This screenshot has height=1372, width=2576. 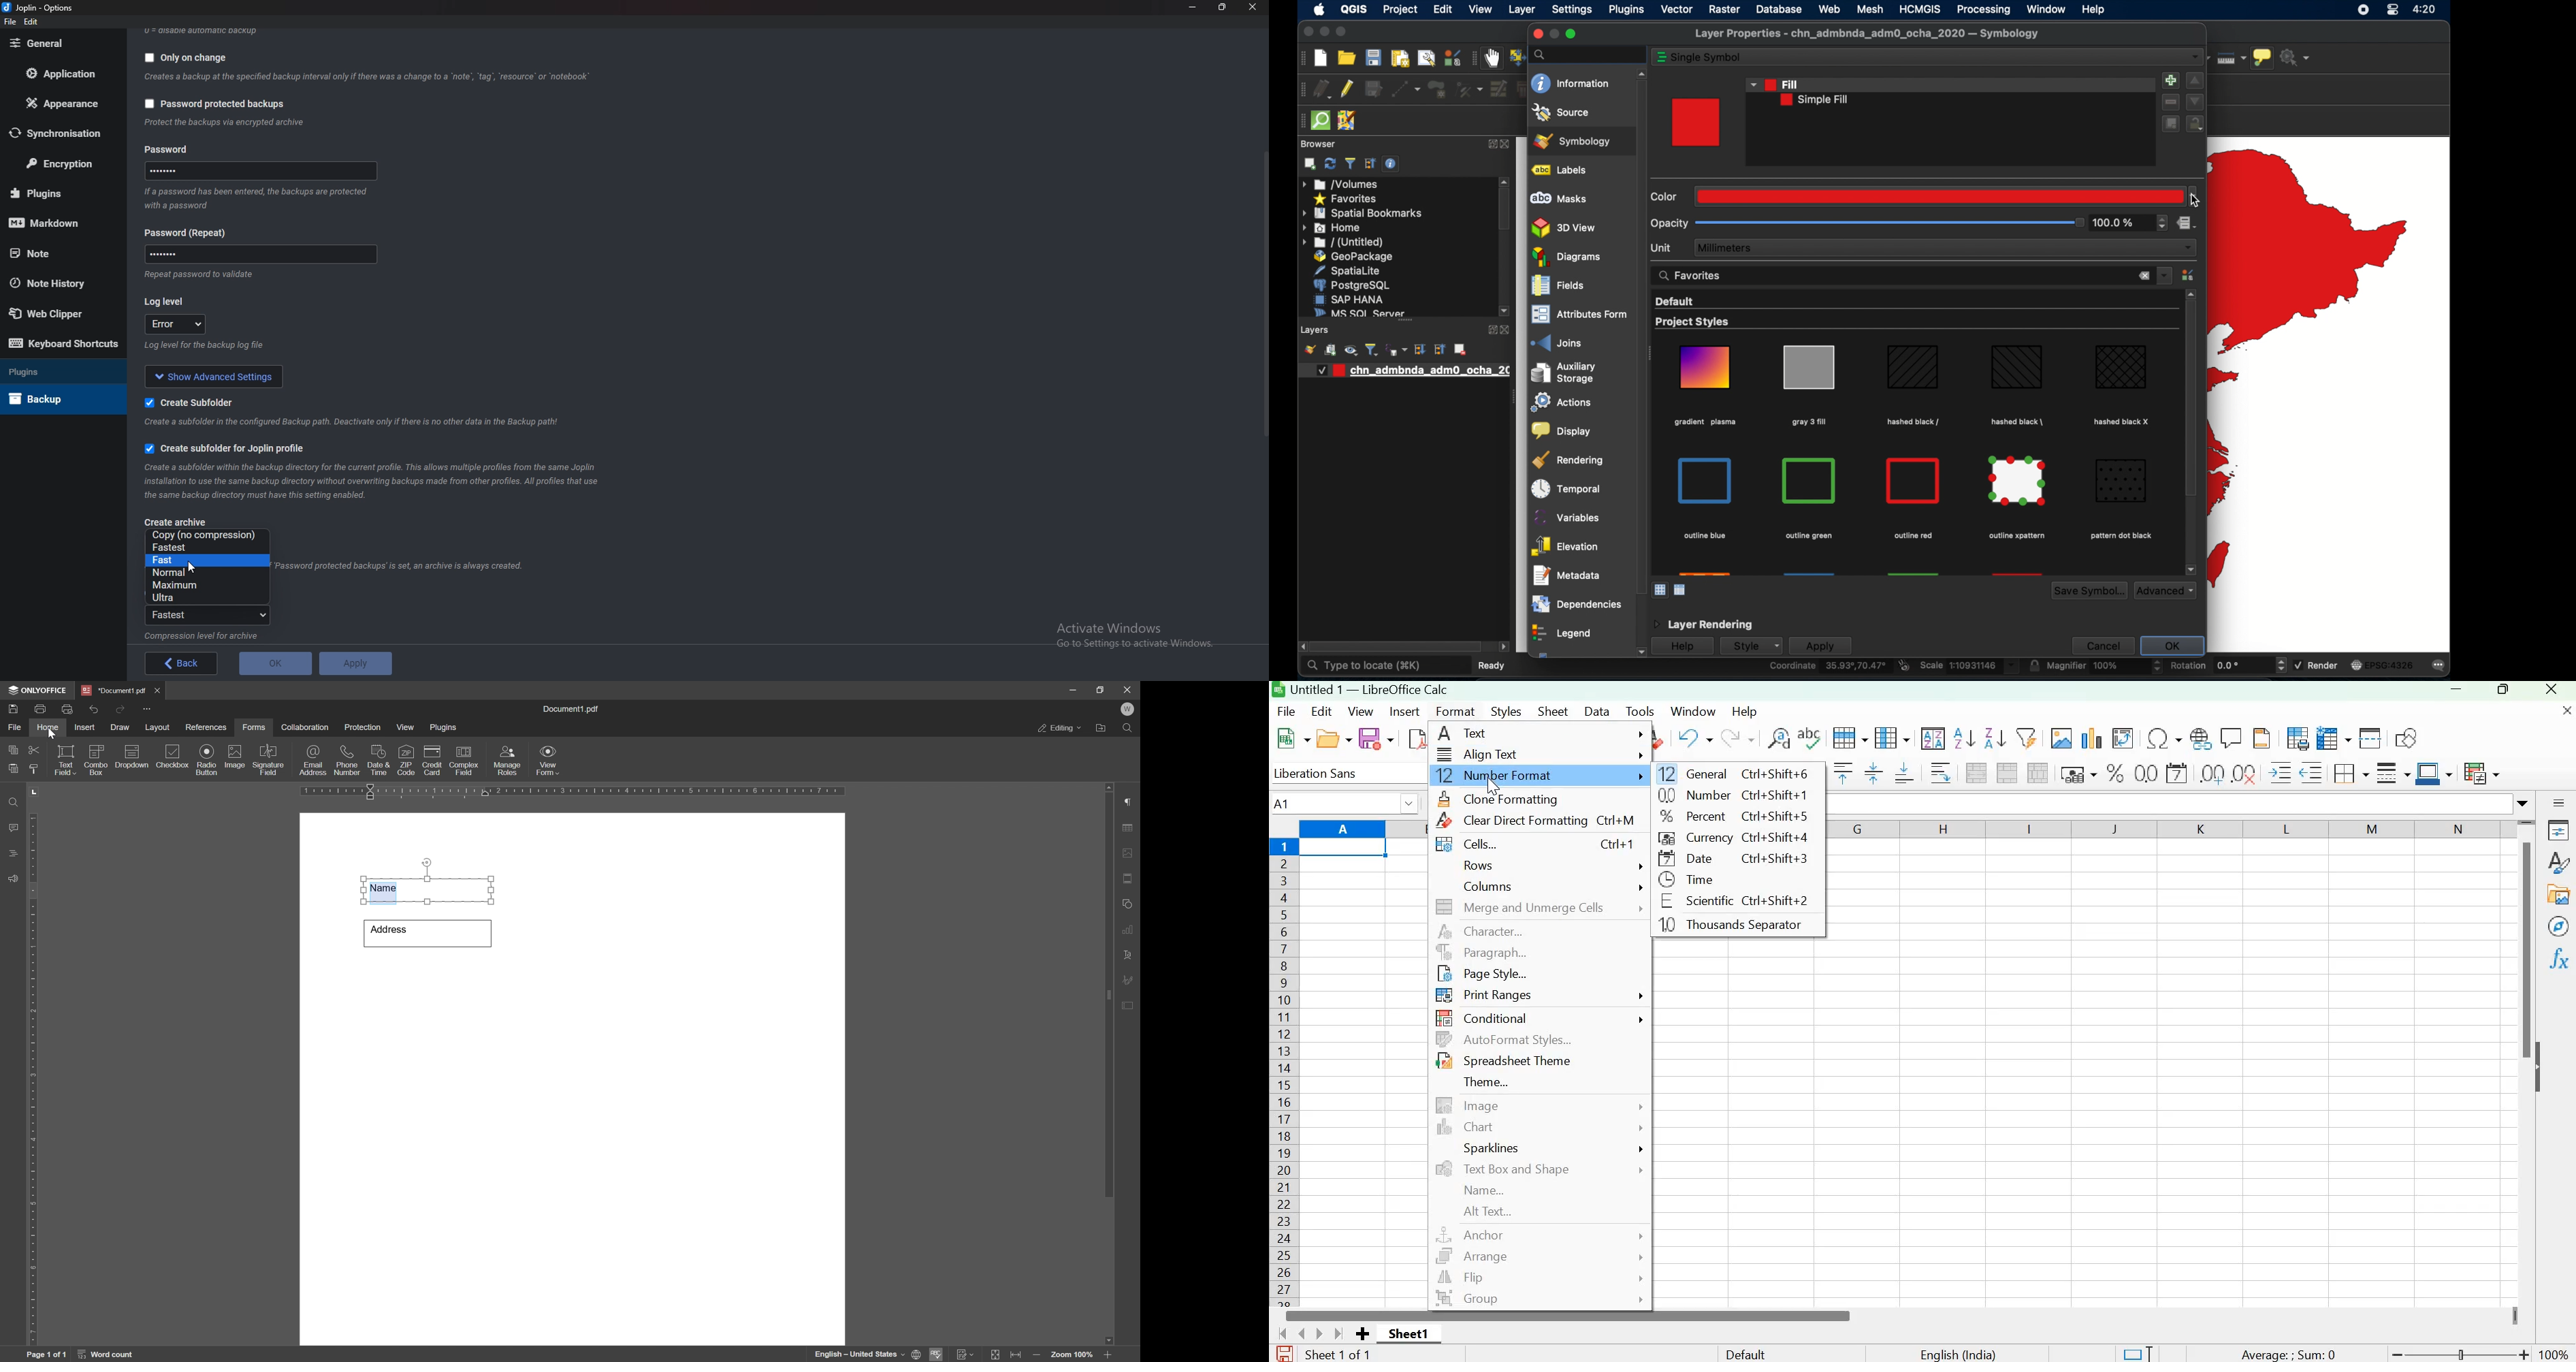 What do you see at coordinates (204, 277) in the screenshot?
I see `Info on password` at bounding box center [204, 277].